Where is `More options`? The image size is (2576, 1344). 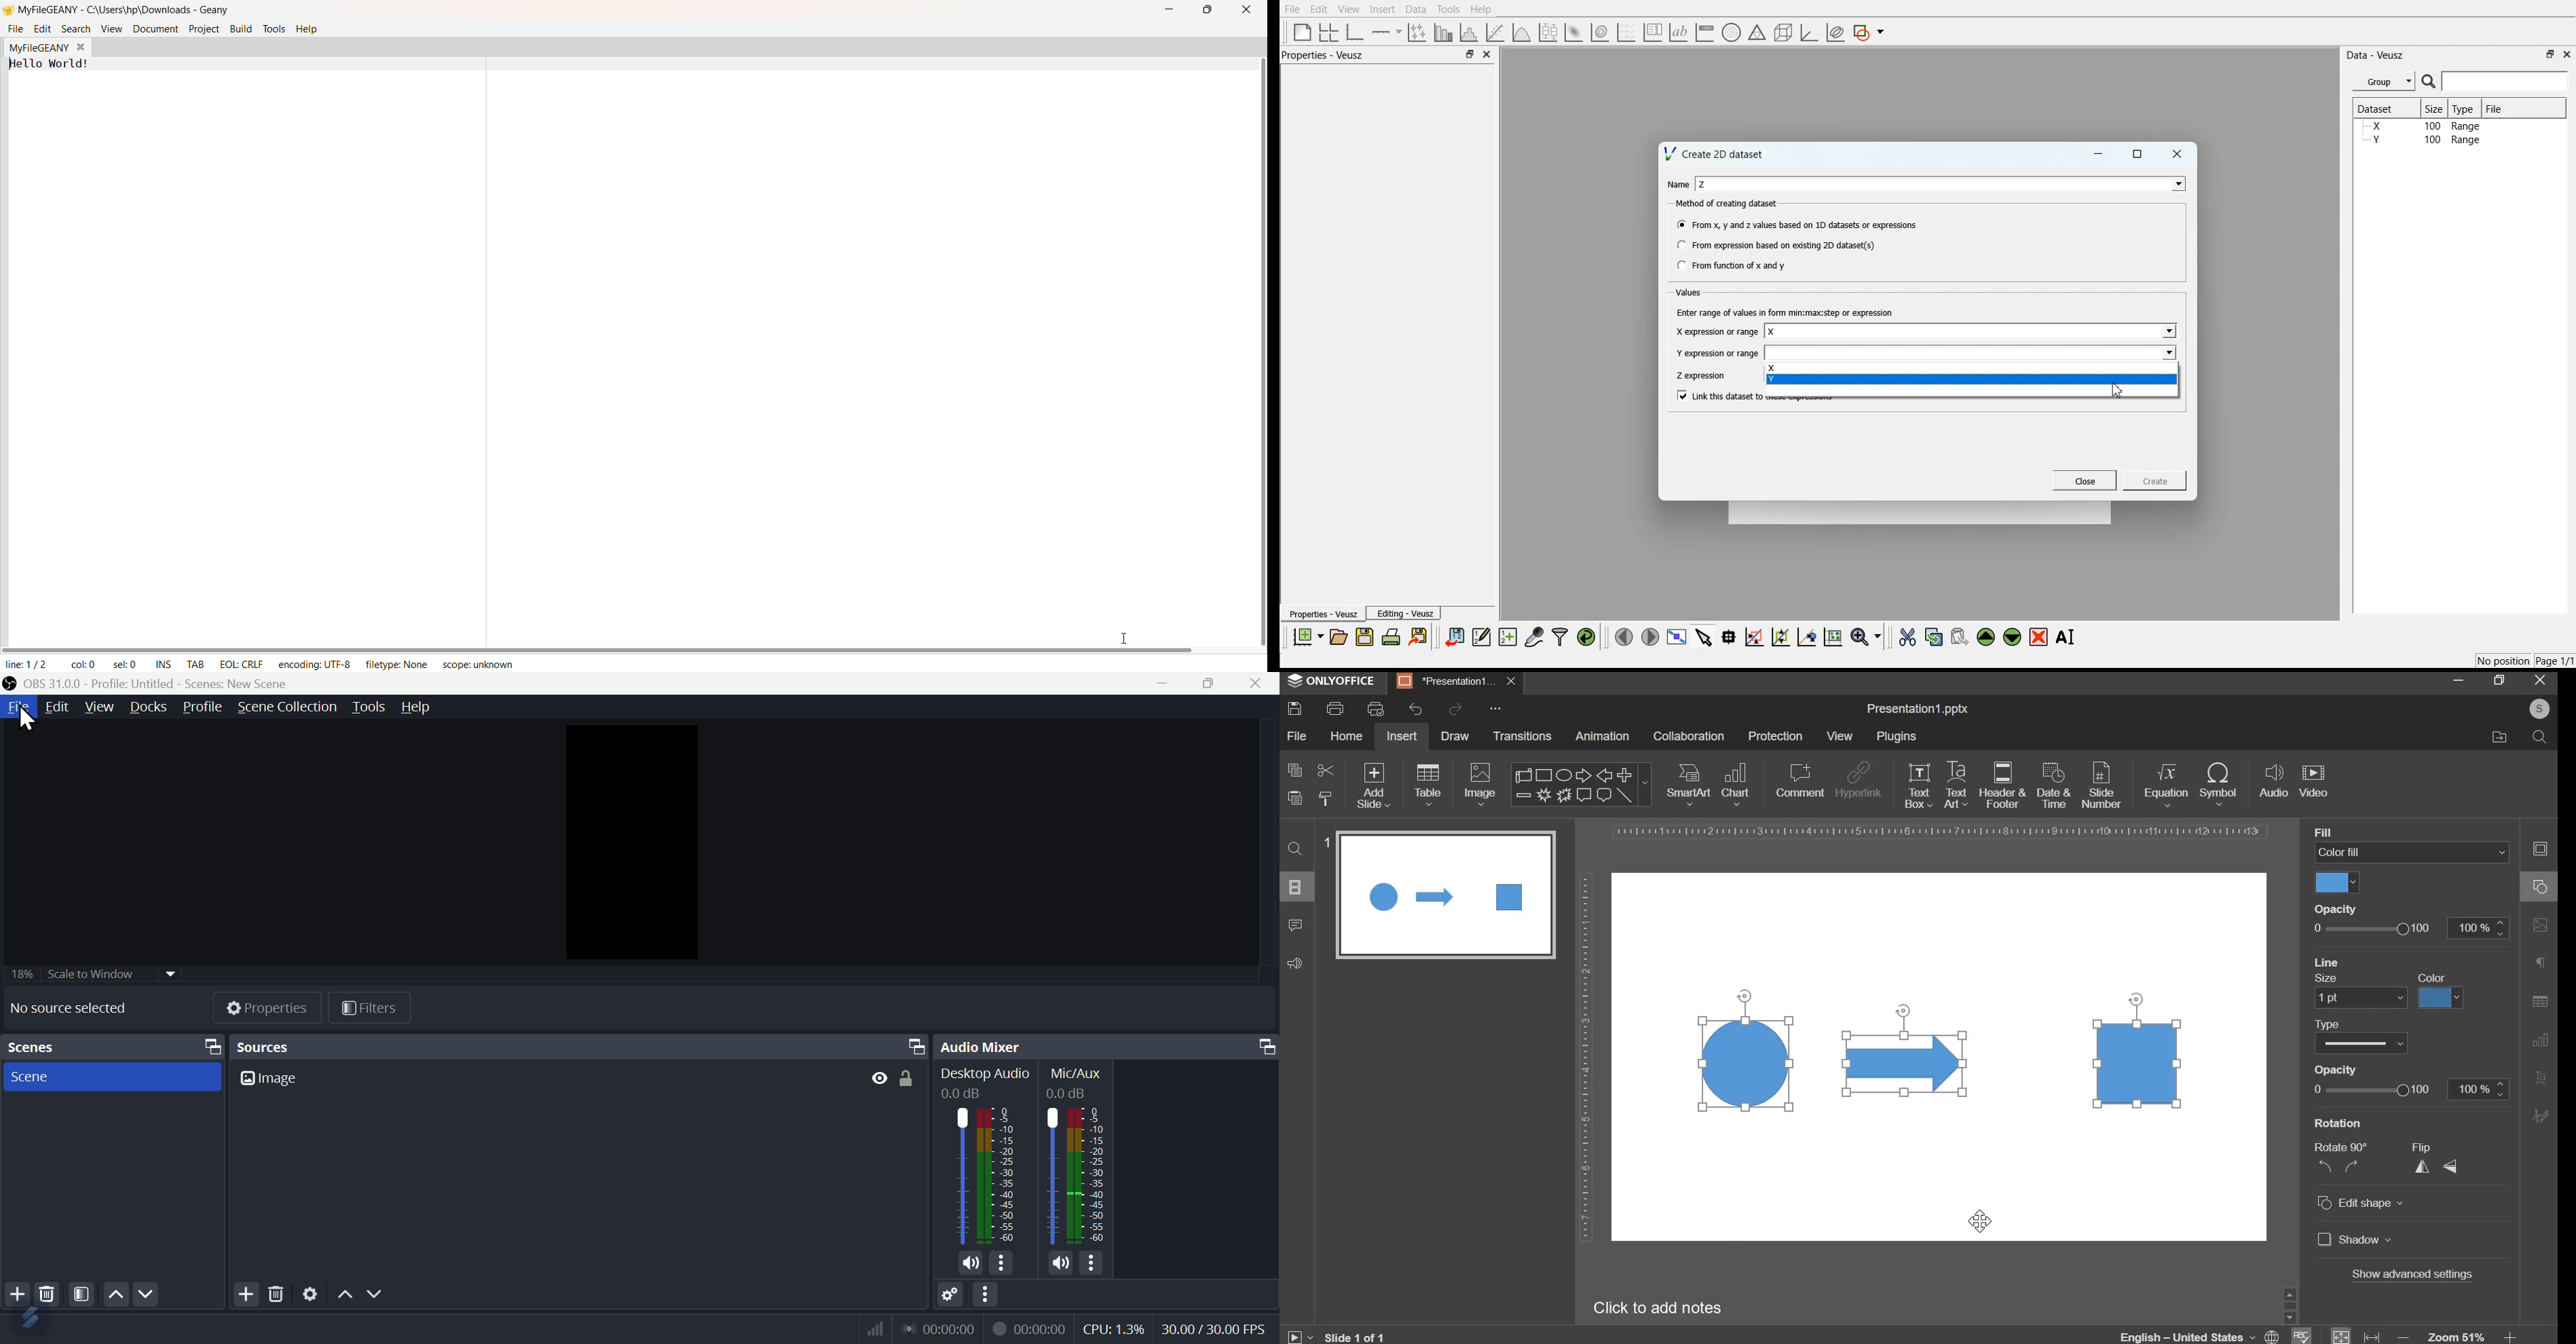
More options is located at coordinates (986, 1295).